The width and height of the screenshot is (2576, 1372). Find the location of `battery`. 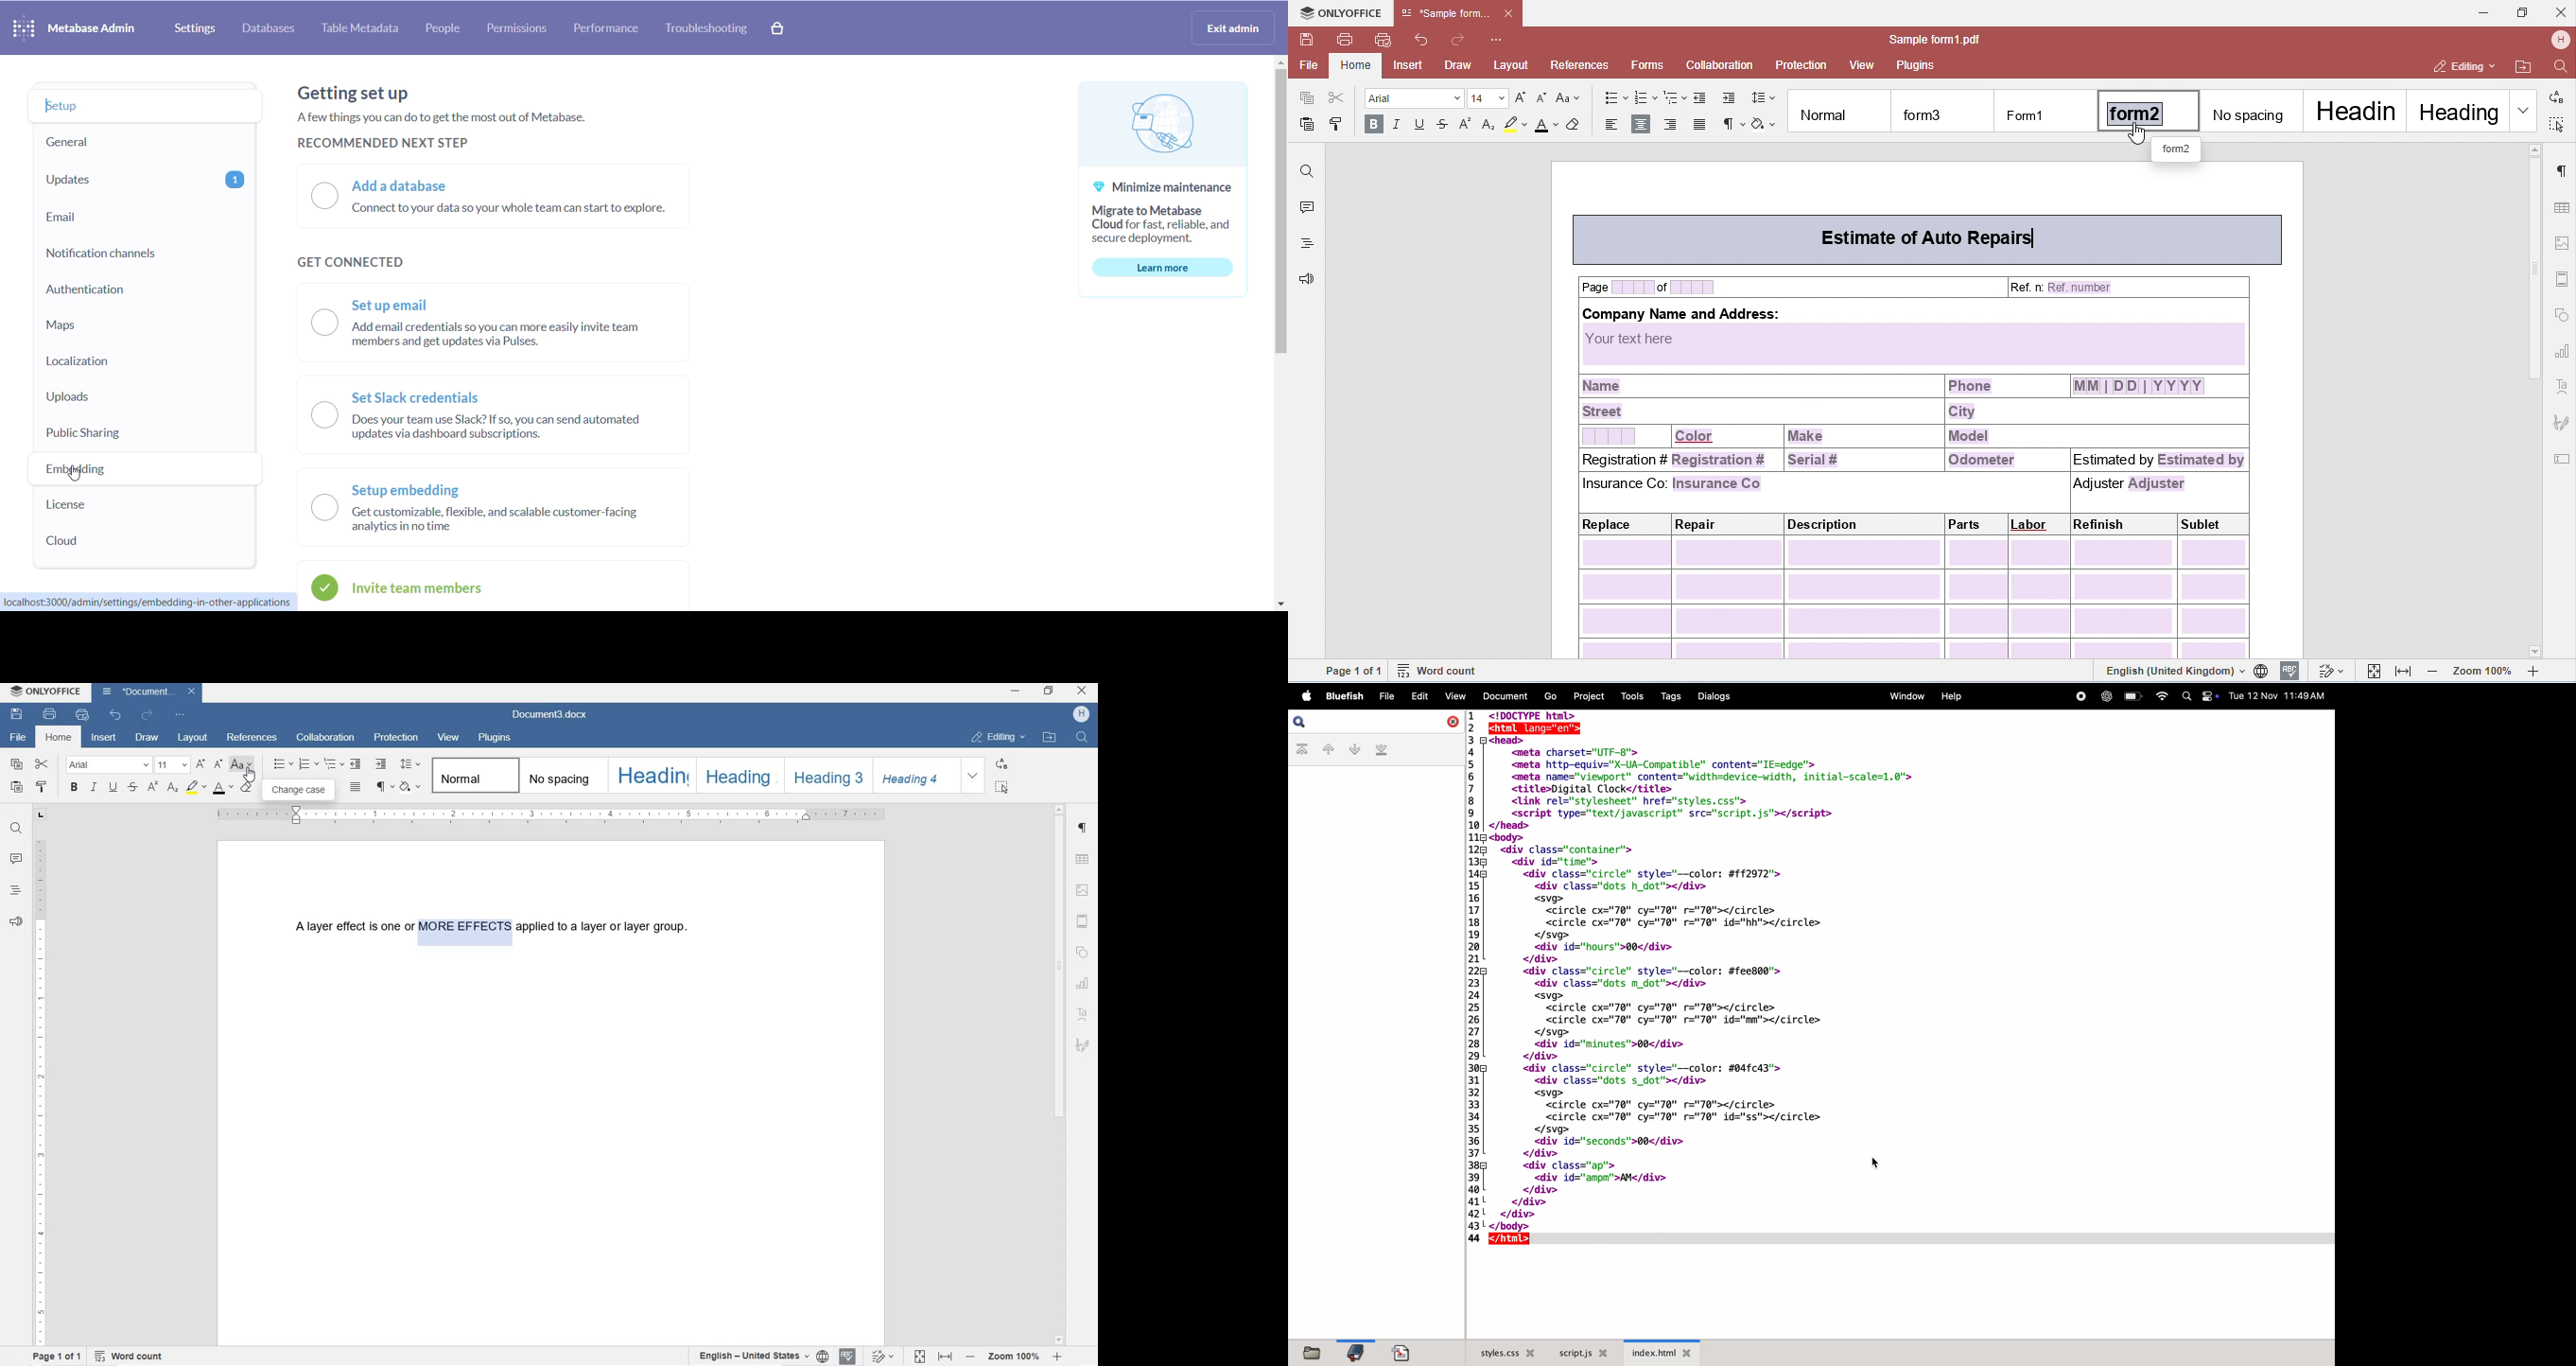

battery is located at coordinates (2133, 696).